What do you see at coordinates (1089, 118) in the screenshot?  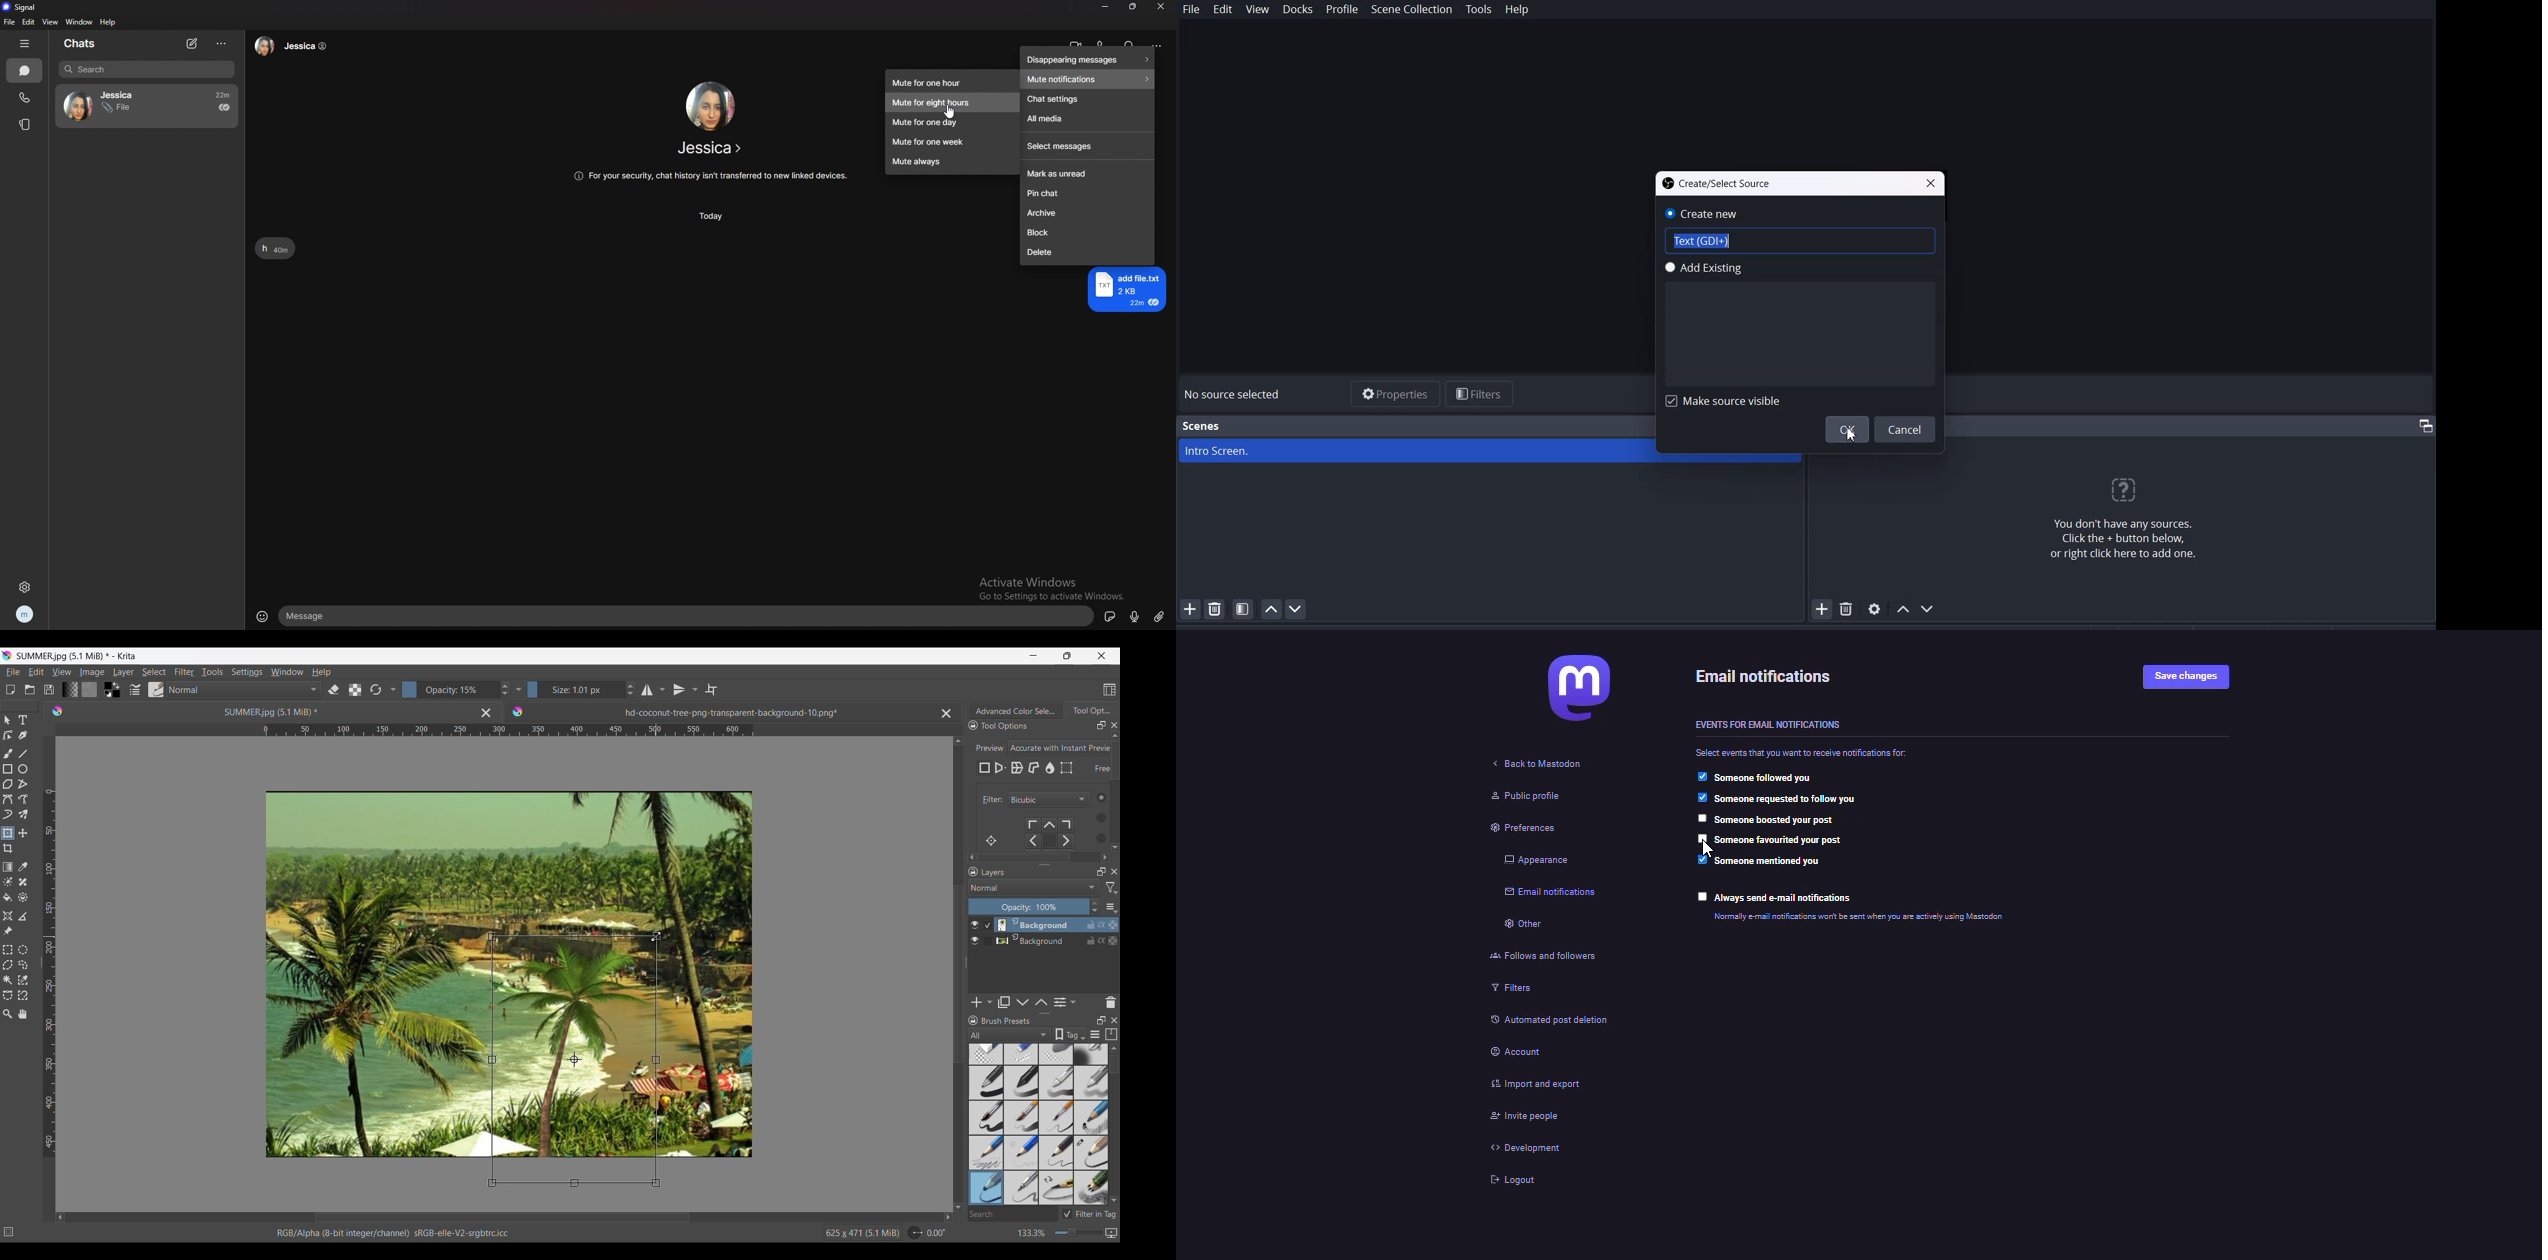 I see `all media` at bounding box center [1089, 118].